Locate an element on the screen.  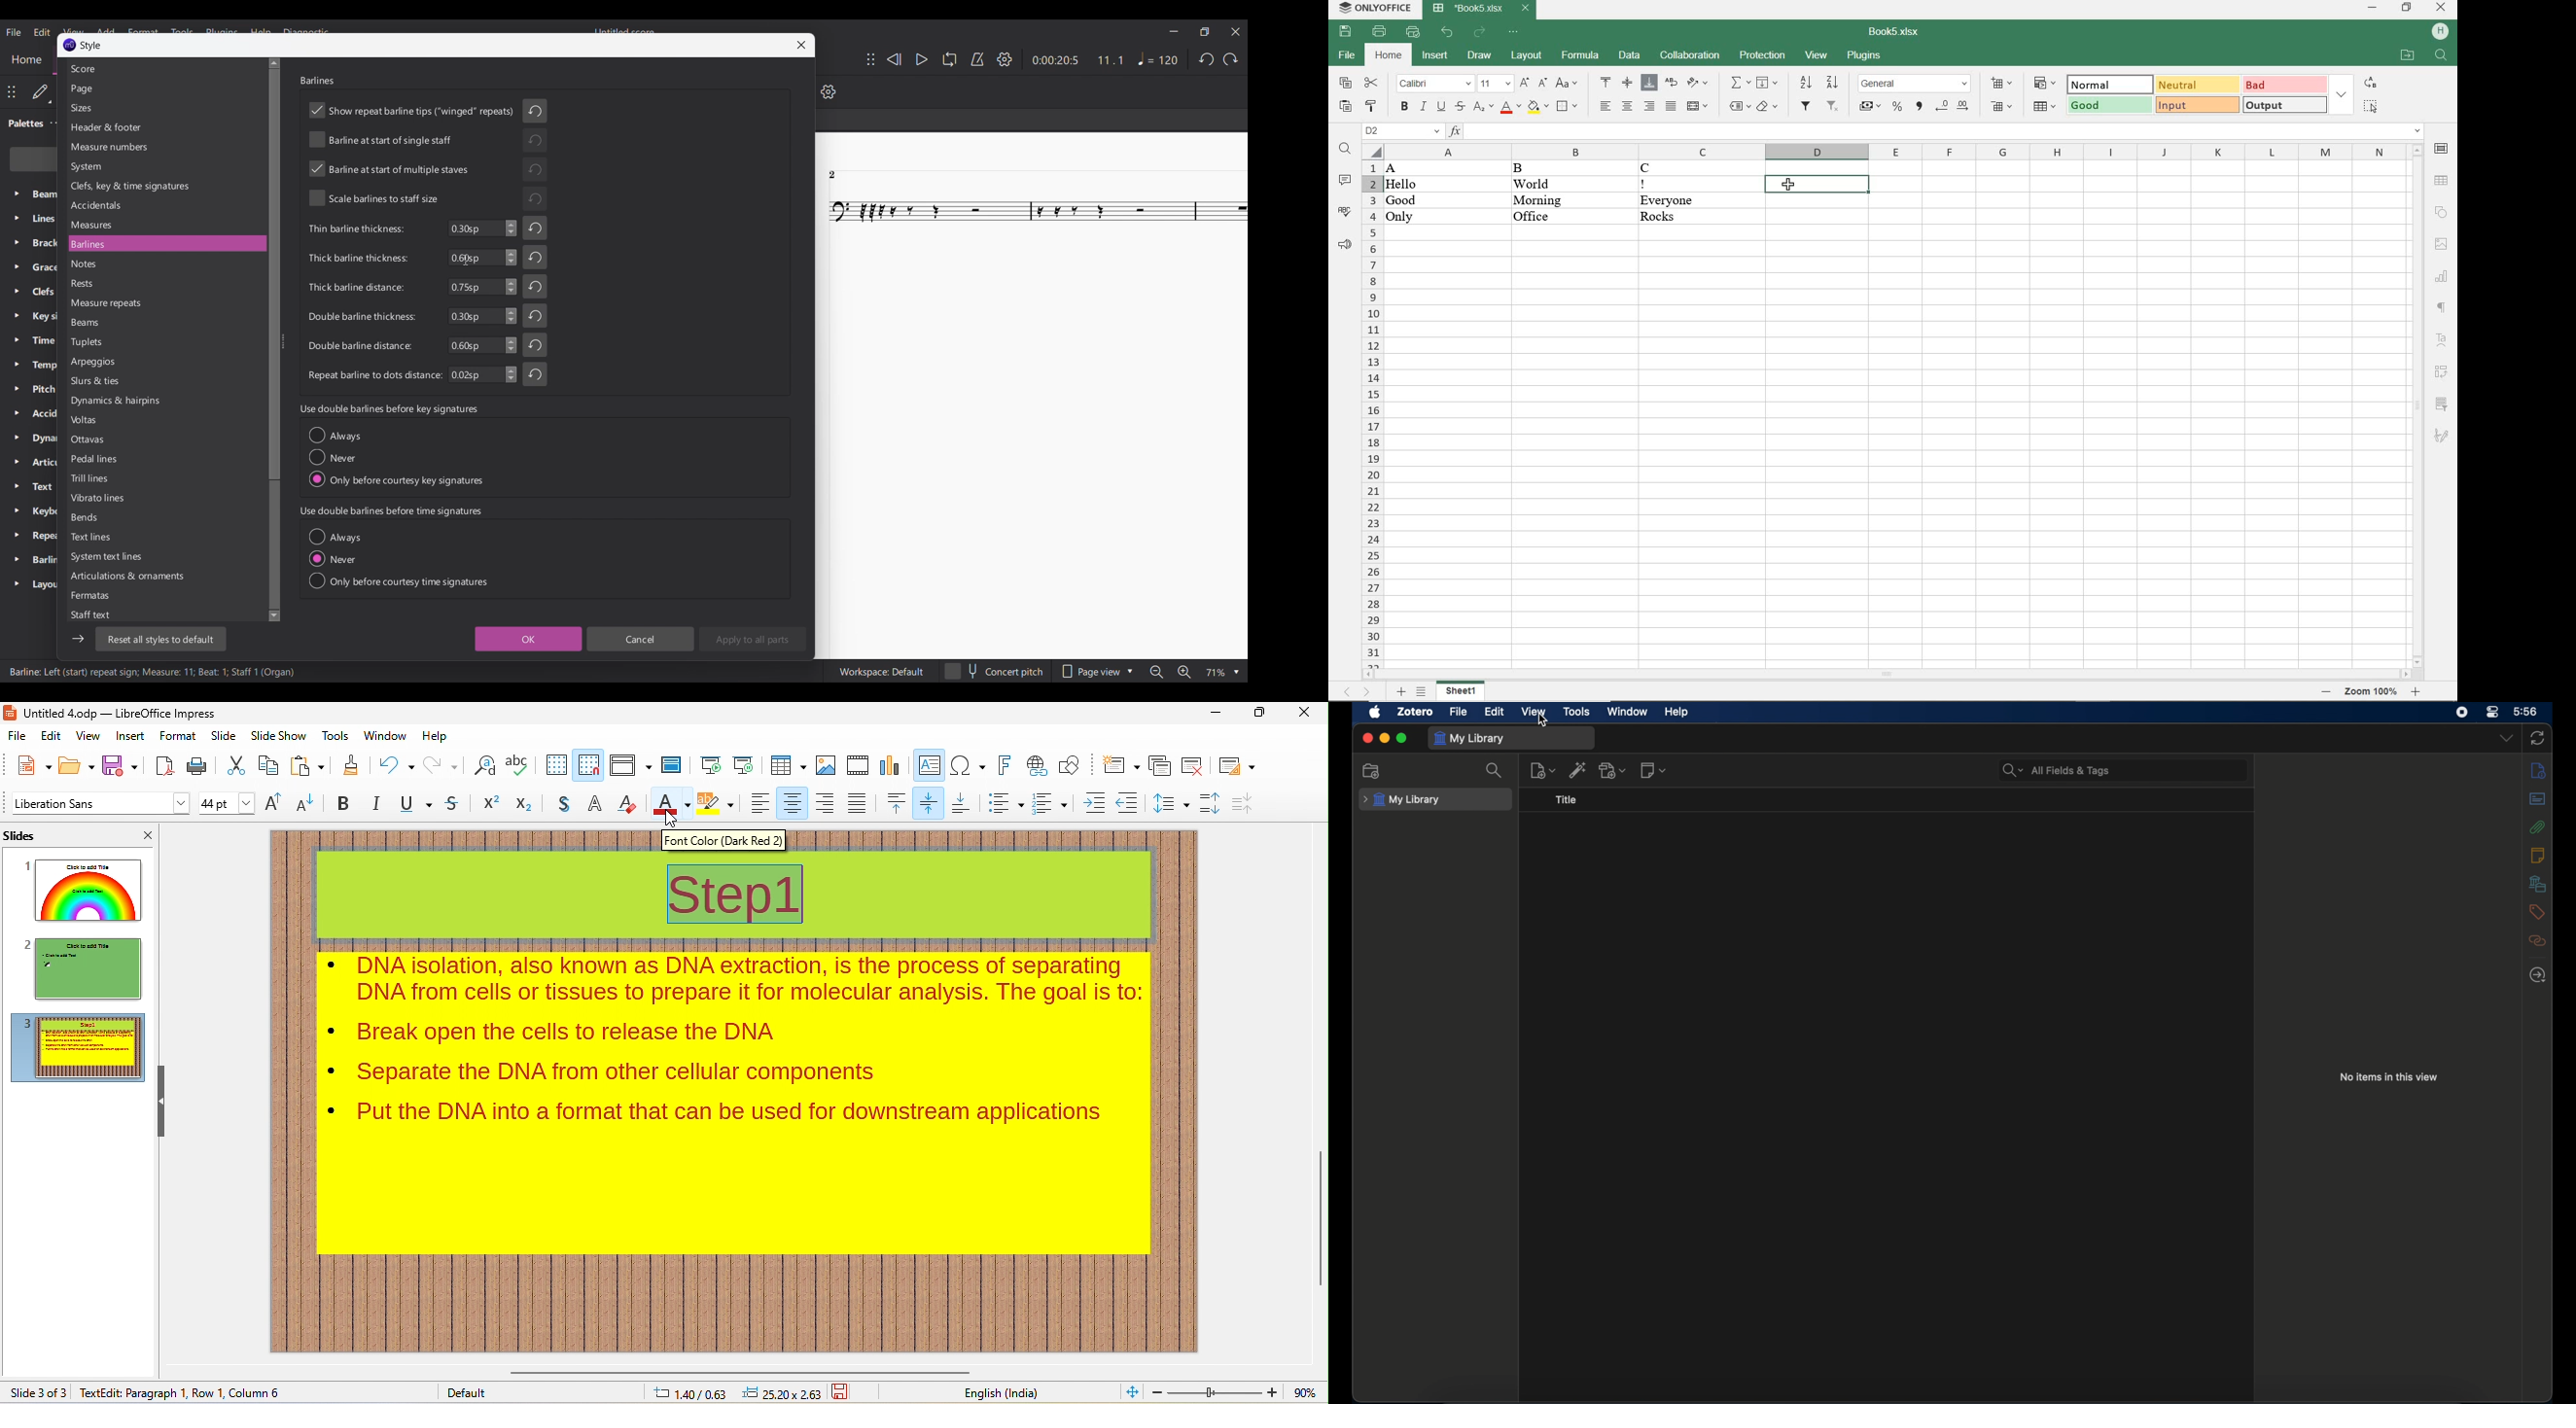
image is located at coordinates (825, 765).